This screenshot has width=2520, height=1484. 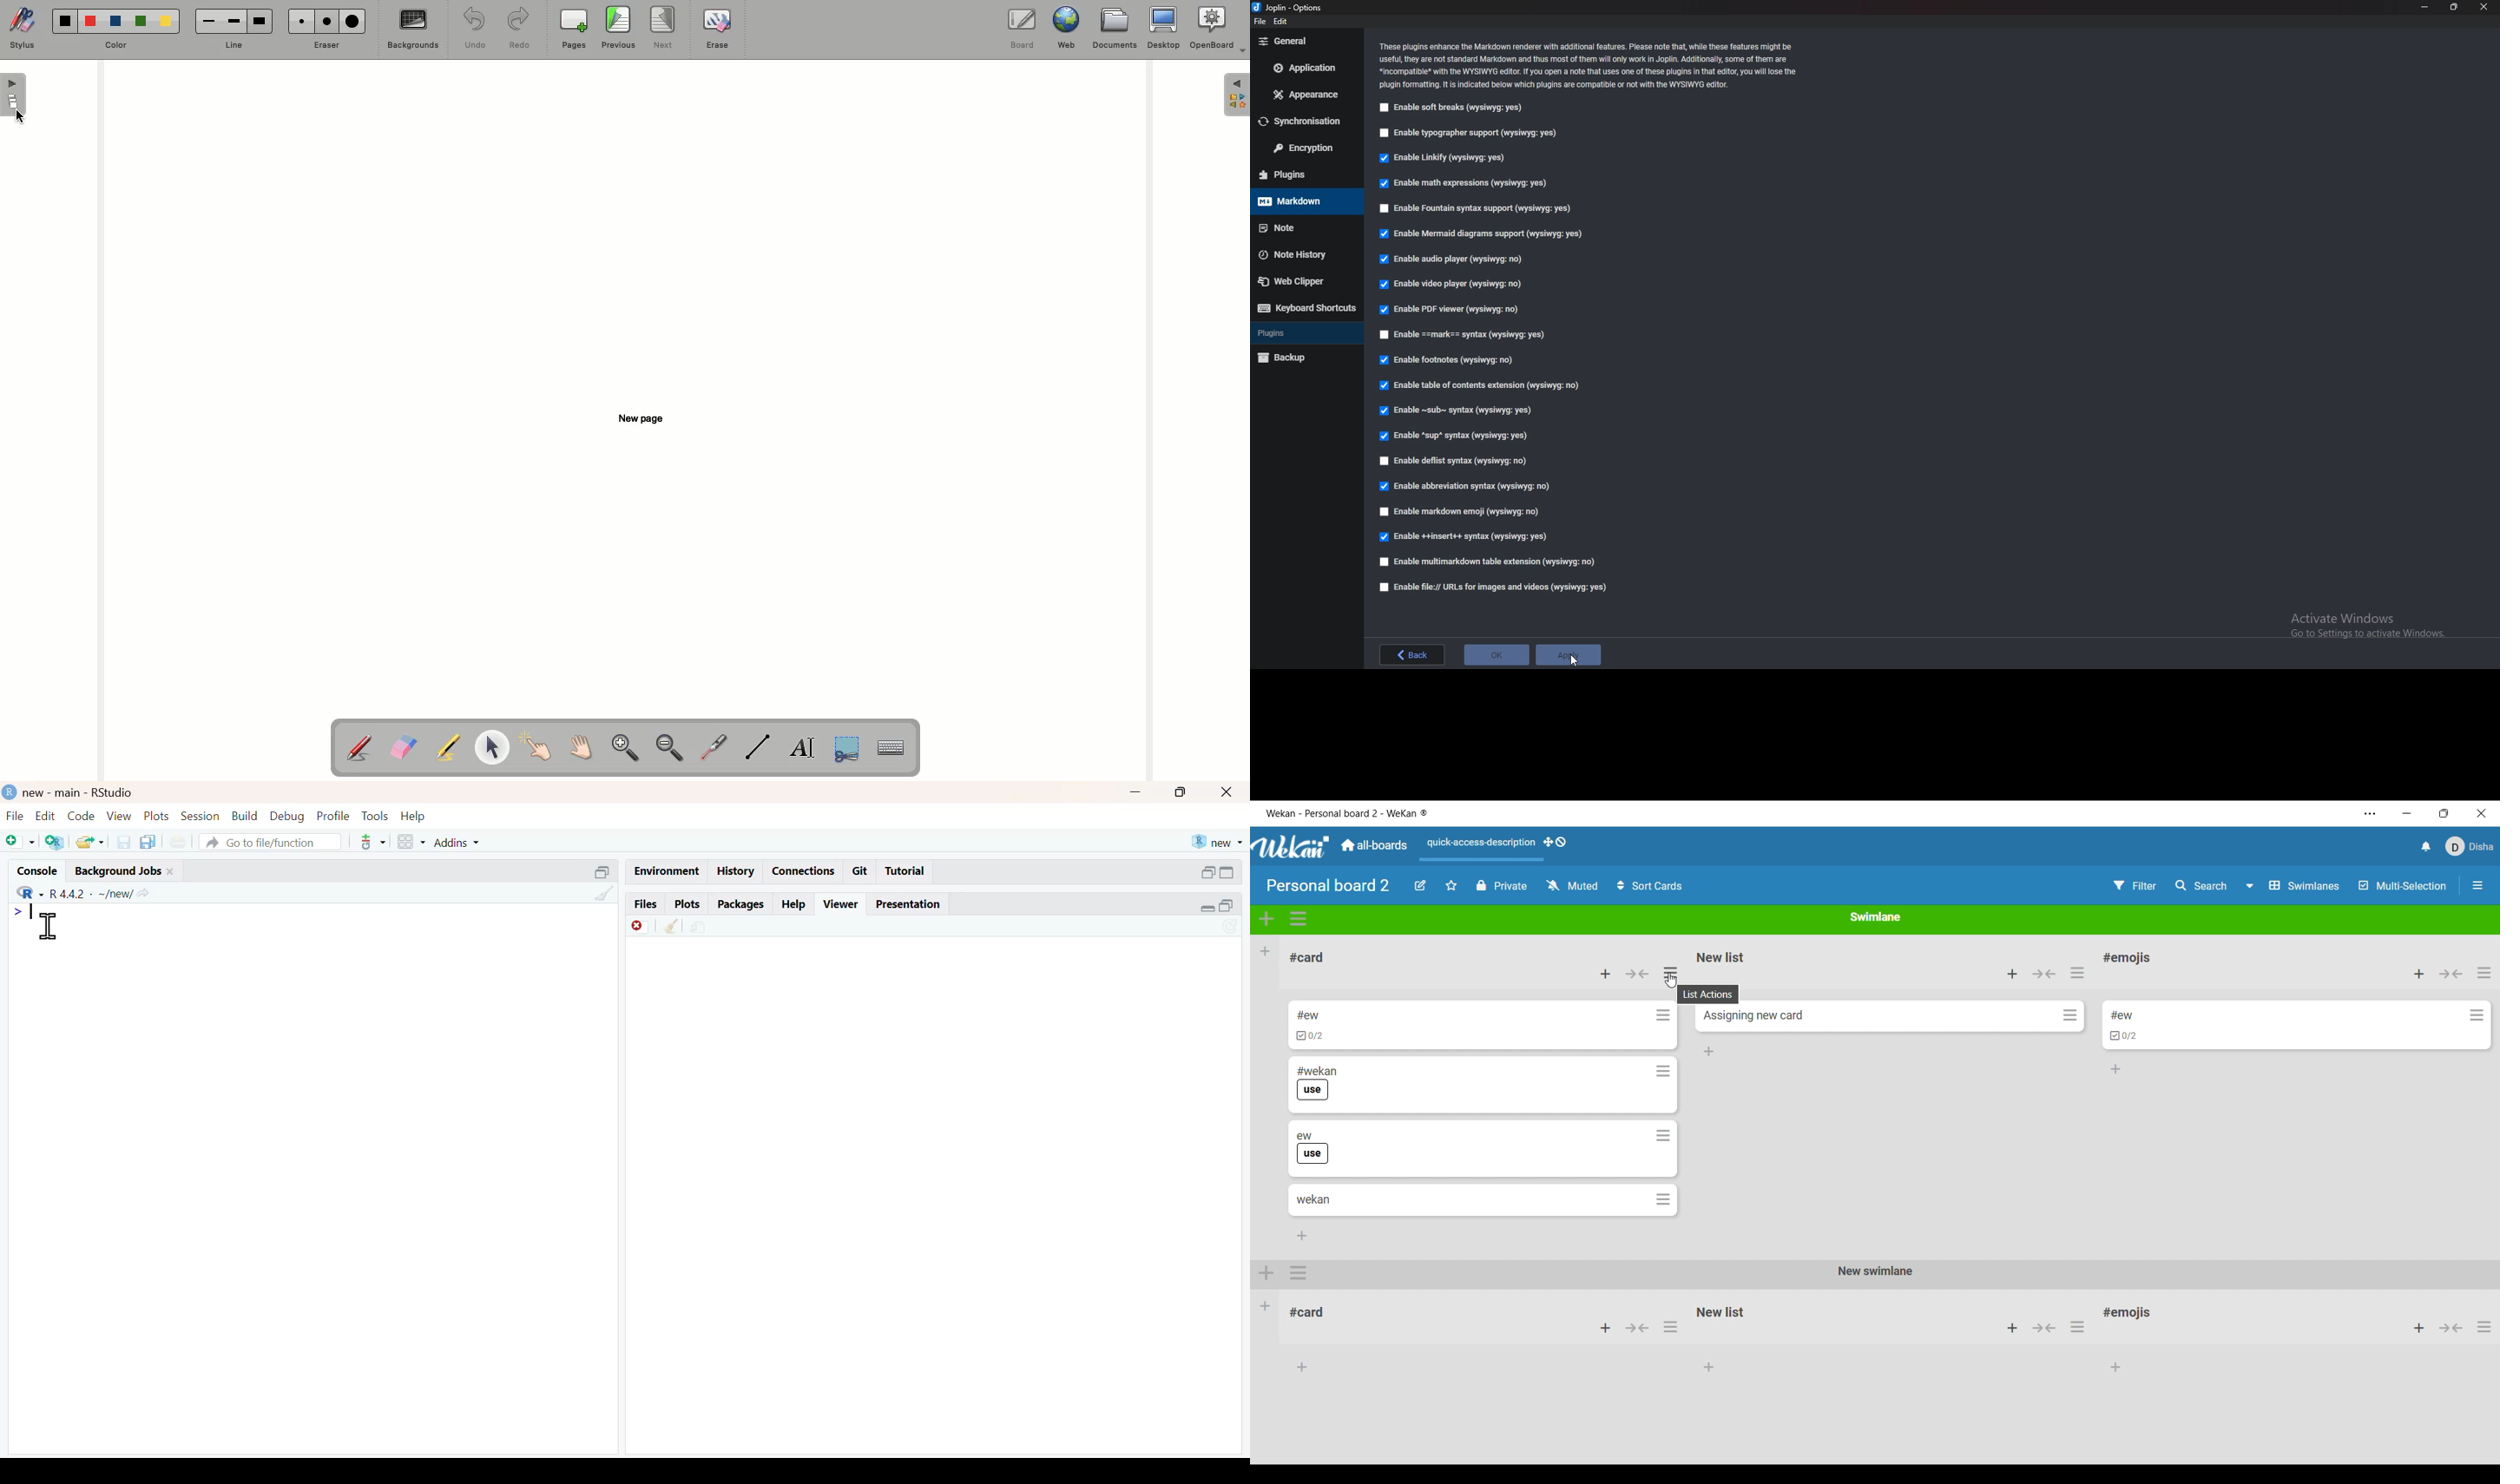 I want to click on Show desktop drag handles, so click(x=1555, y=842).